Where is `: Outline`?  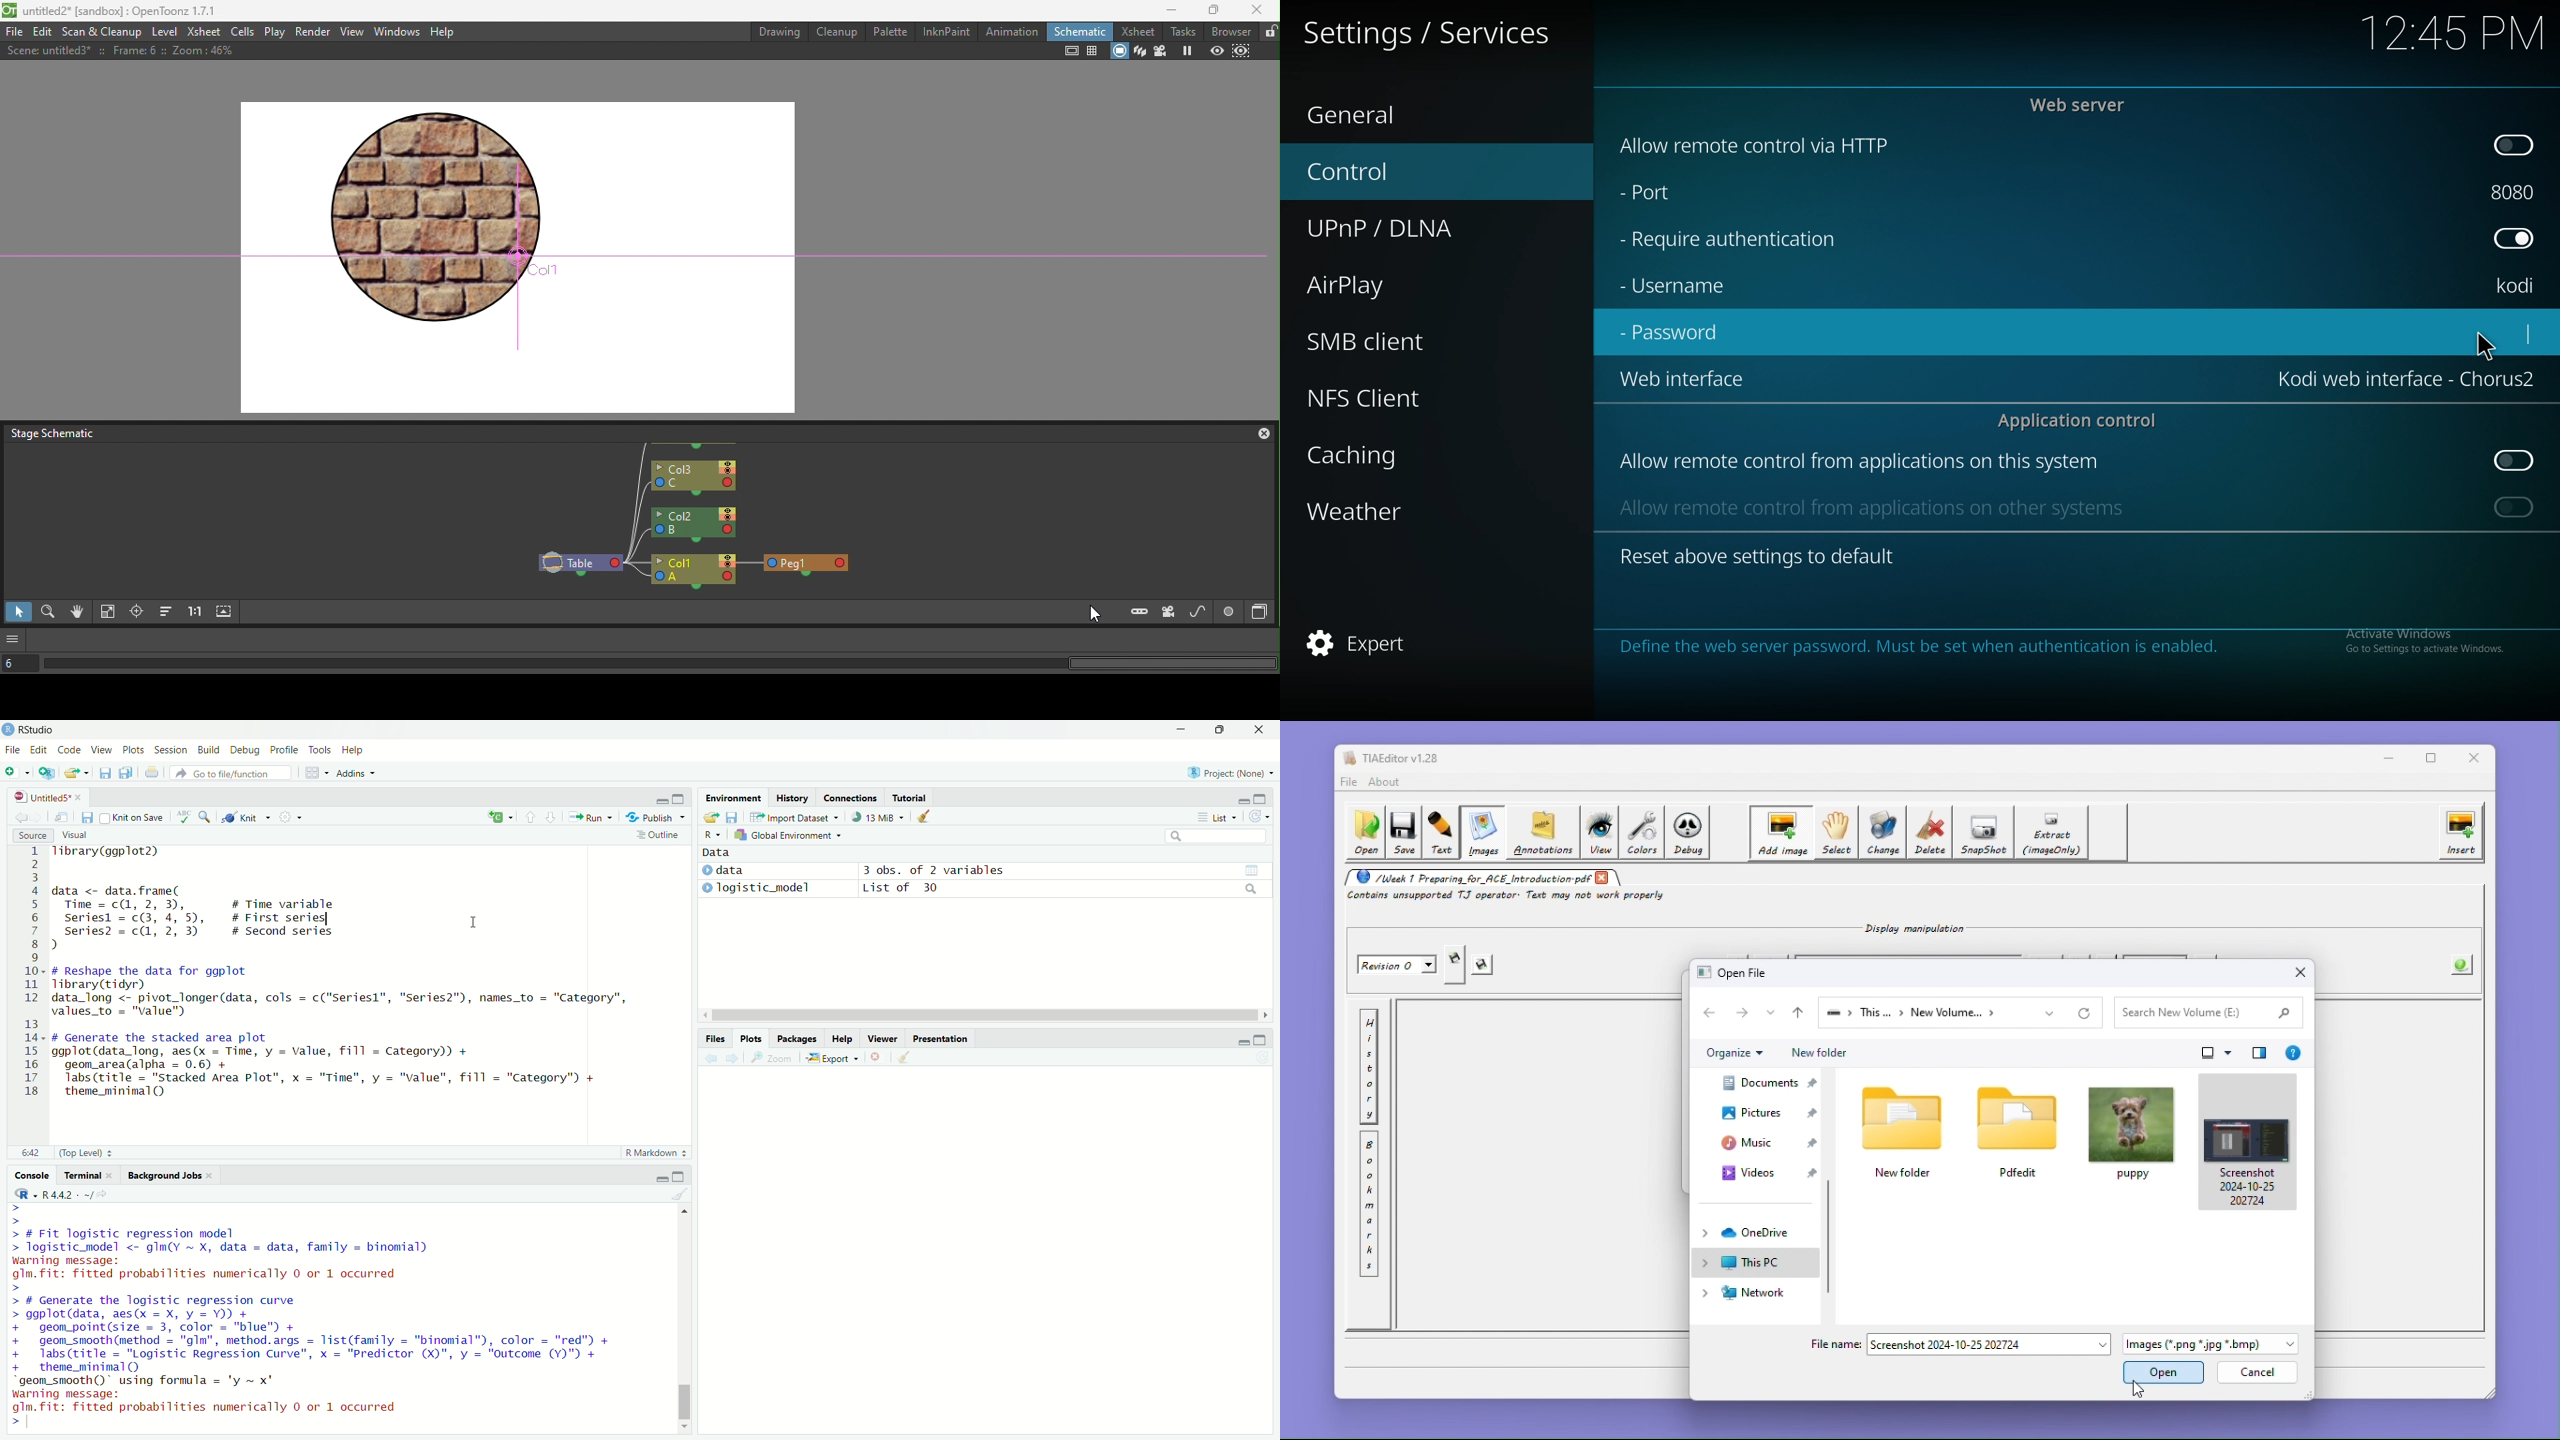
: Outline is located at coordinates (663, 836).